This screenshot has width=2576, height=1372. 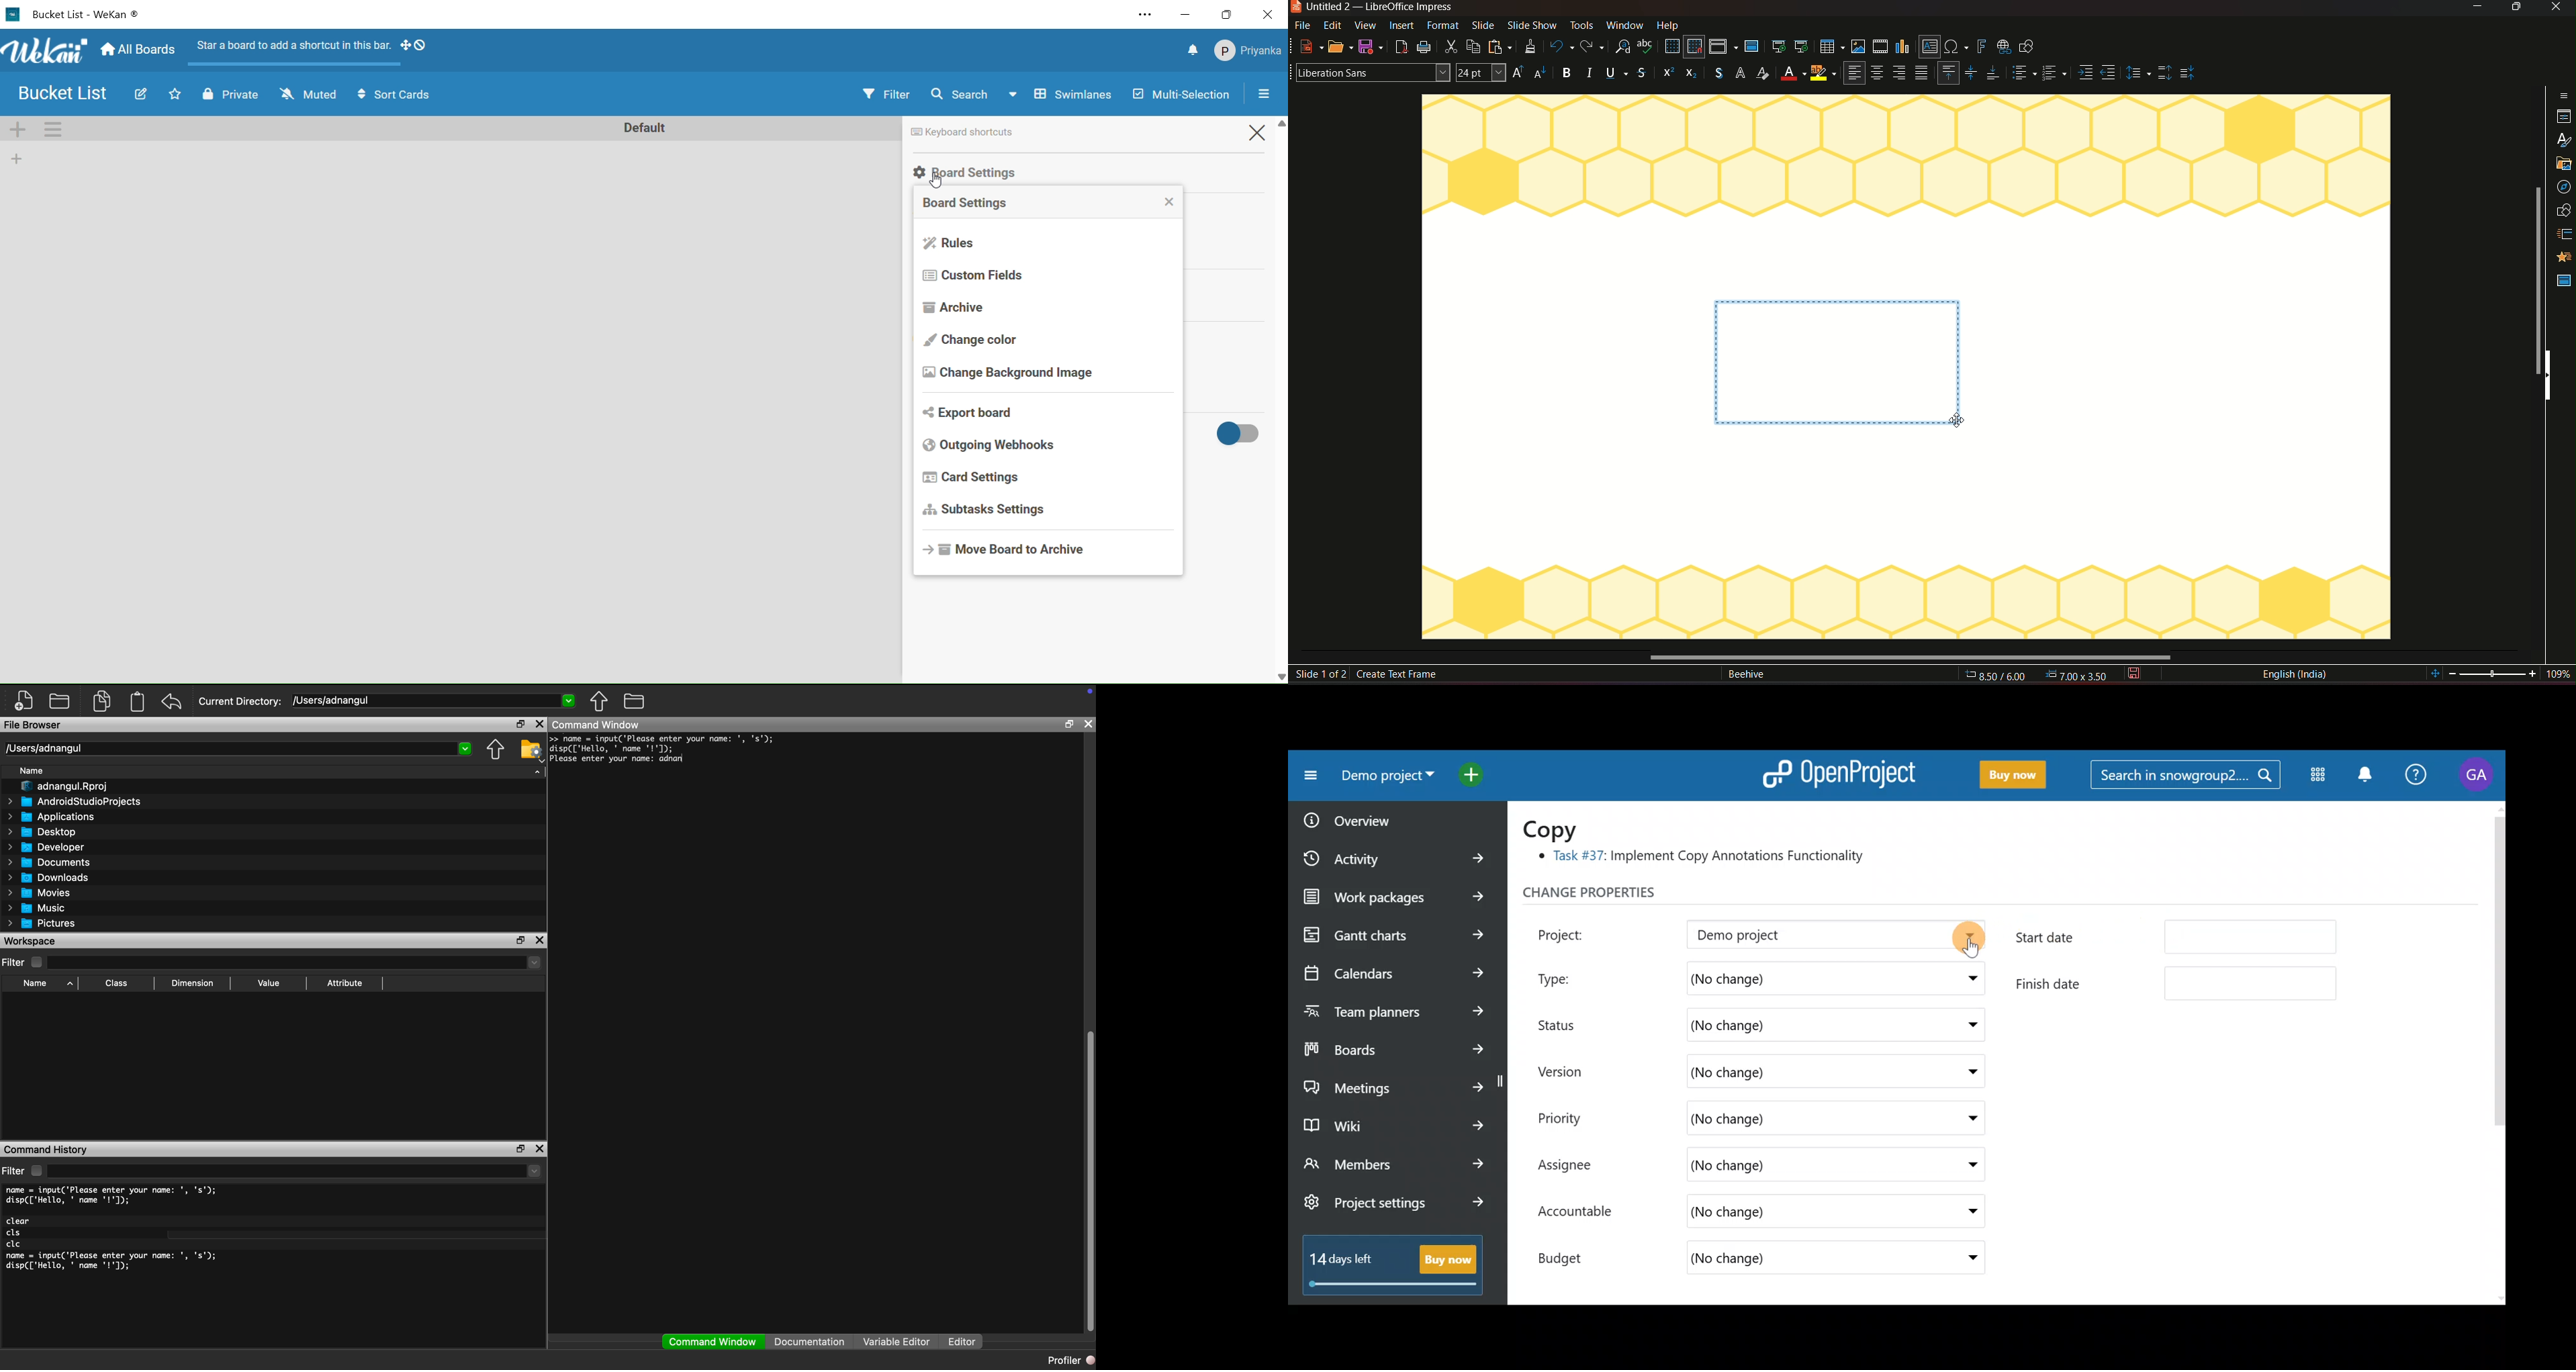 What do you see at coordinates (541, 723) in the screenshot?
I see `close` at bounding box center [541, 723].